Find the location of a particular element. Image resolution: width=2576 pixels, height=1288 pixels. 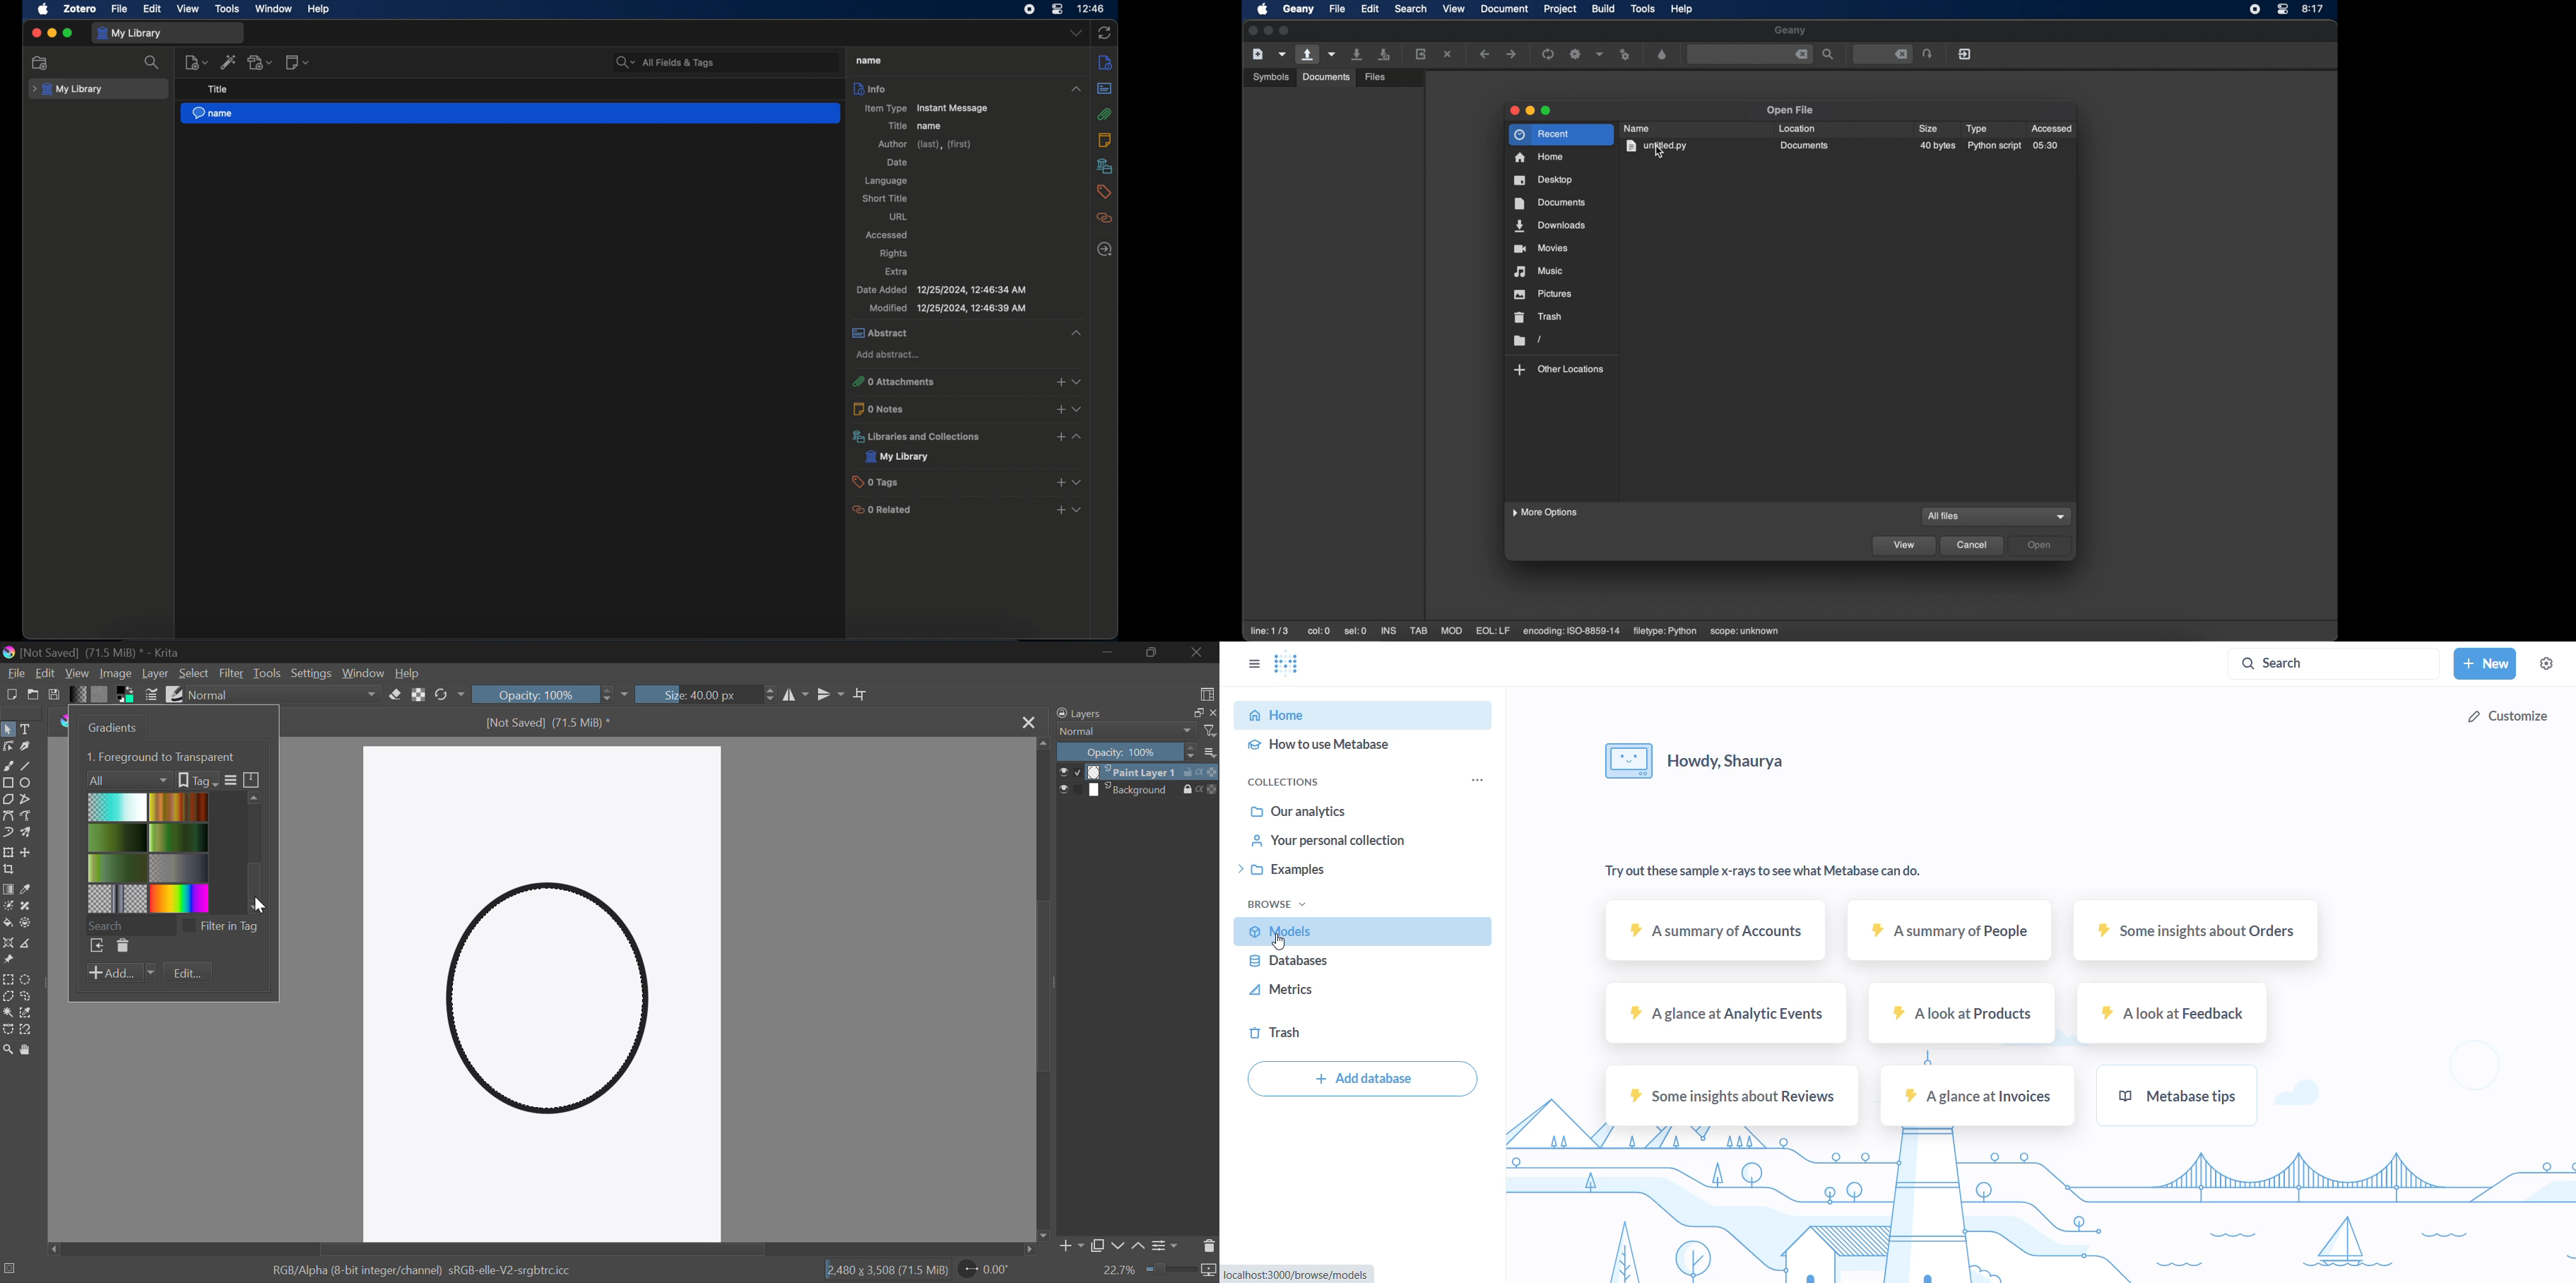

my library is located at coordinates (131, 34).